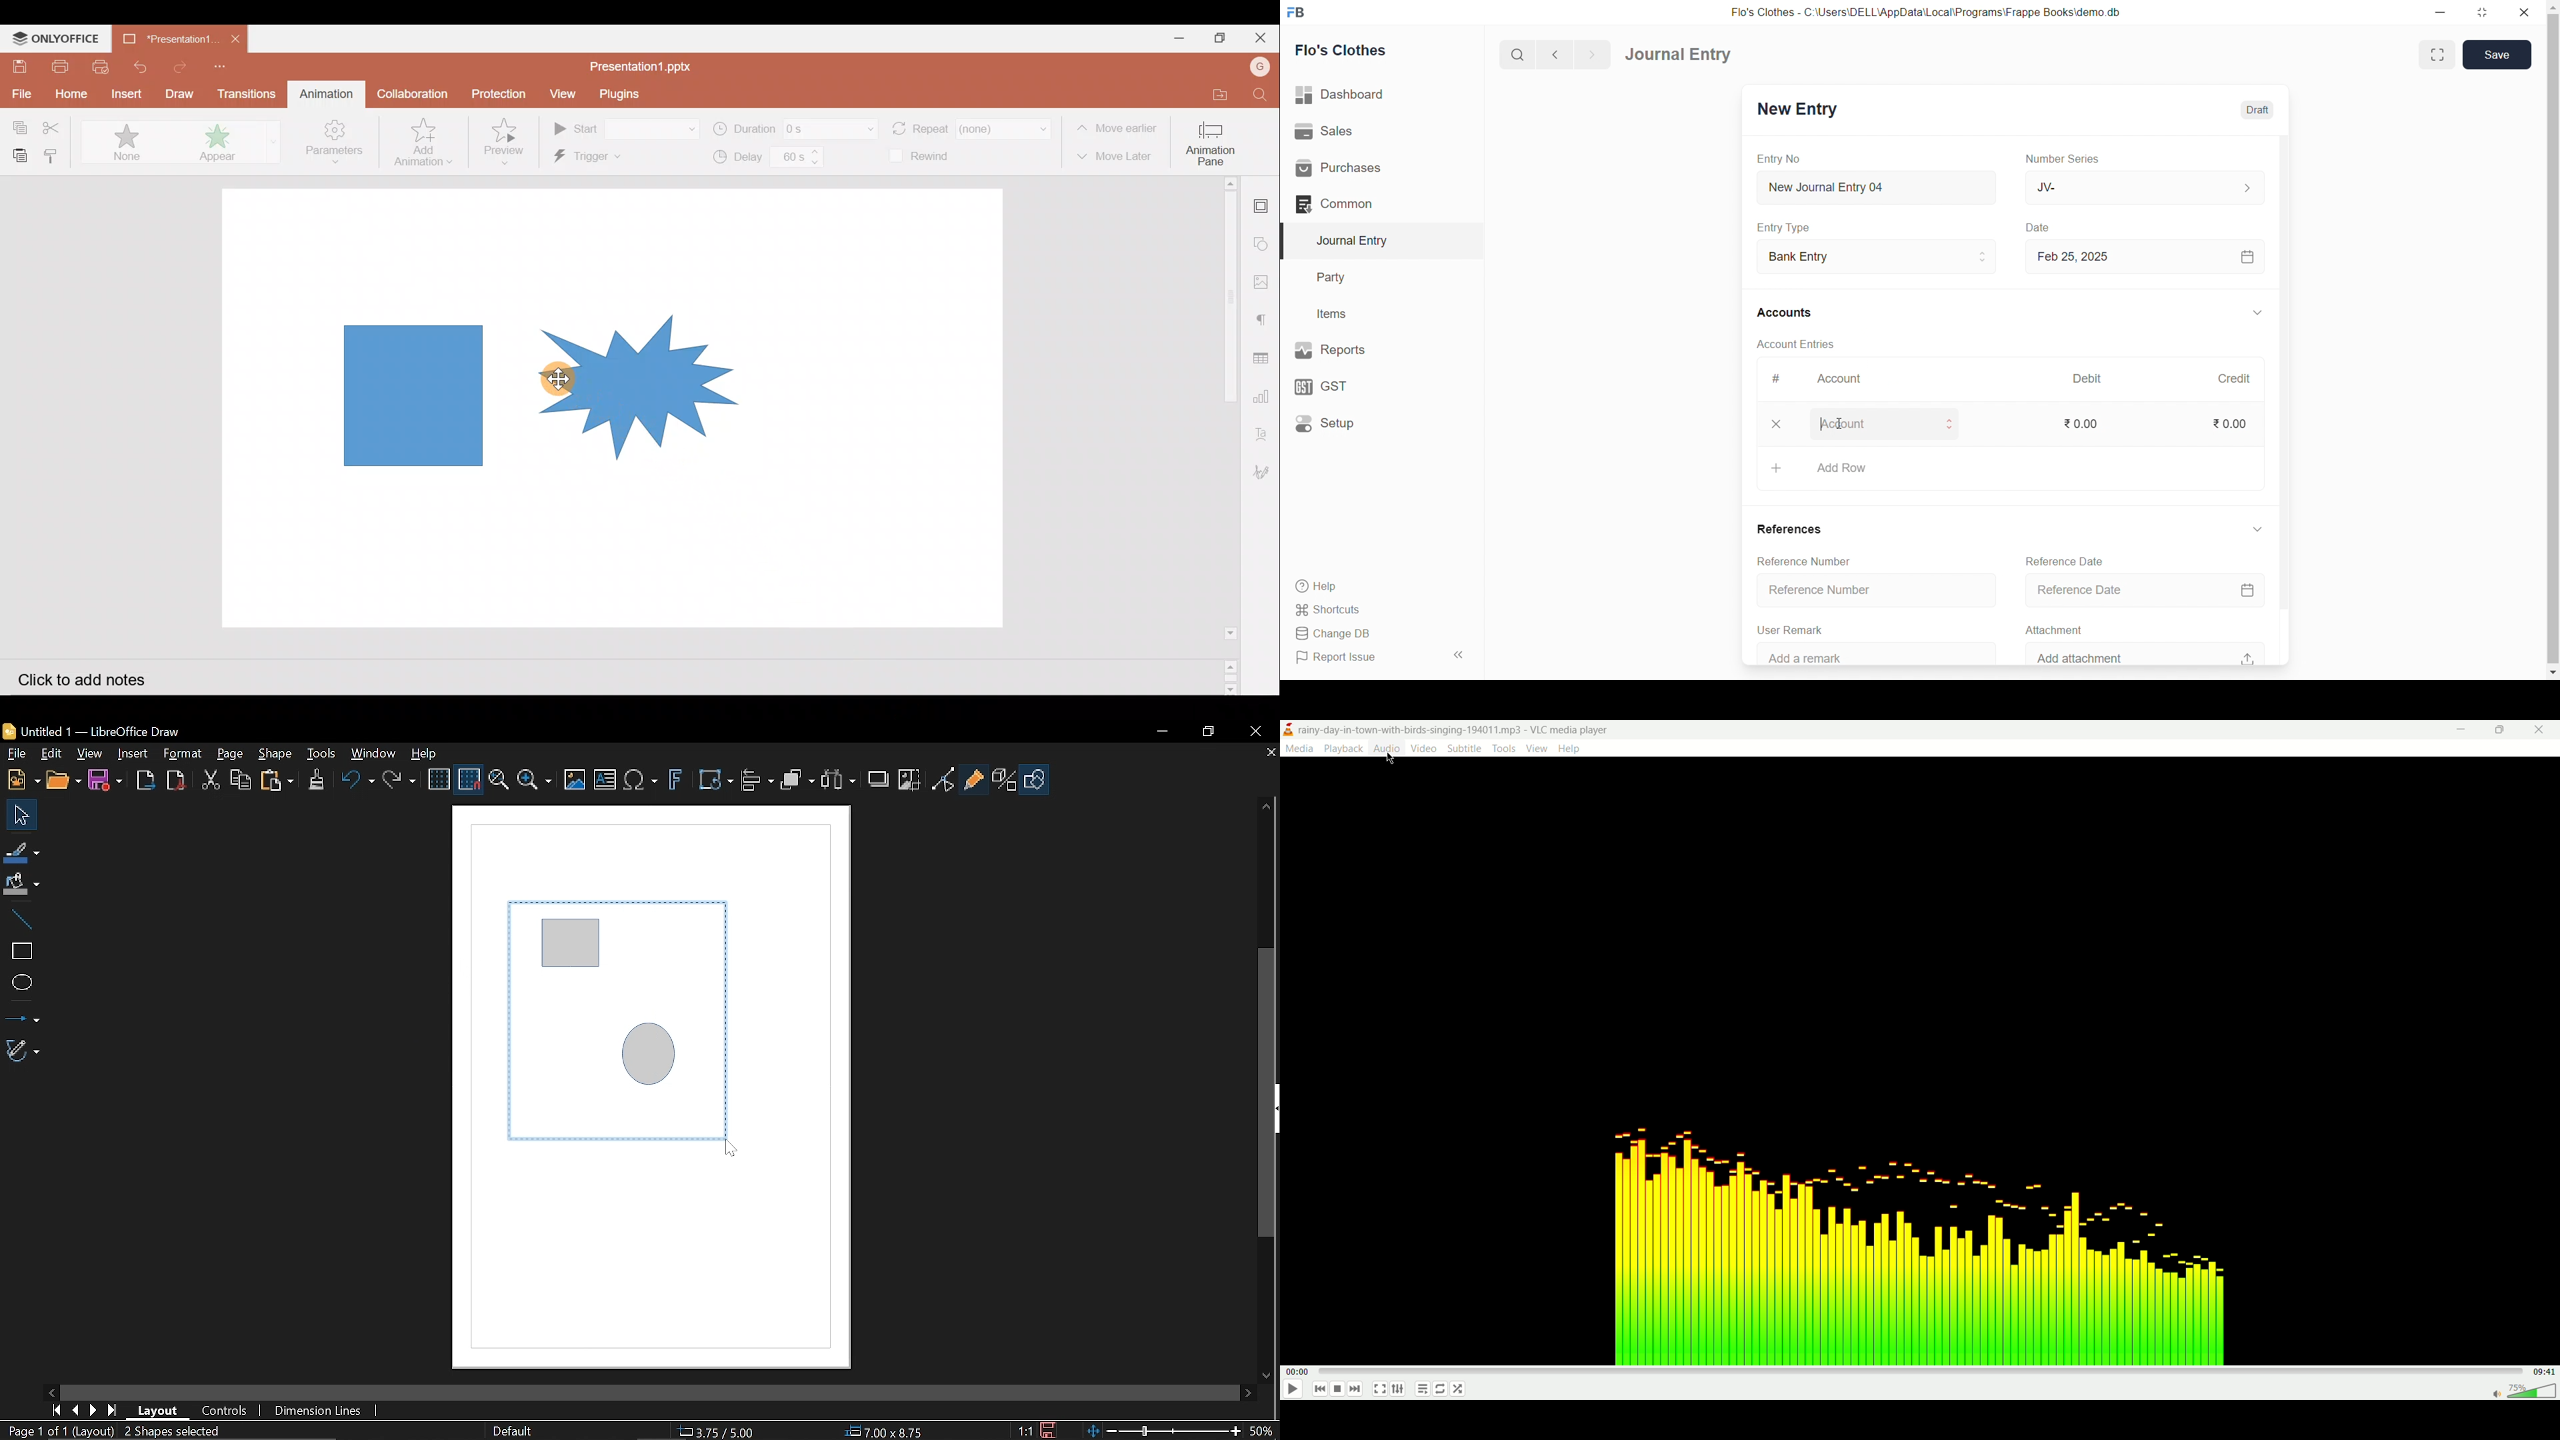 The width and height of the screenshot is (2576, 1456). What do you see at coordinates (1883, 257) in the screenshot?
I see `Bank Entry` at bounding box center [1883, 257].